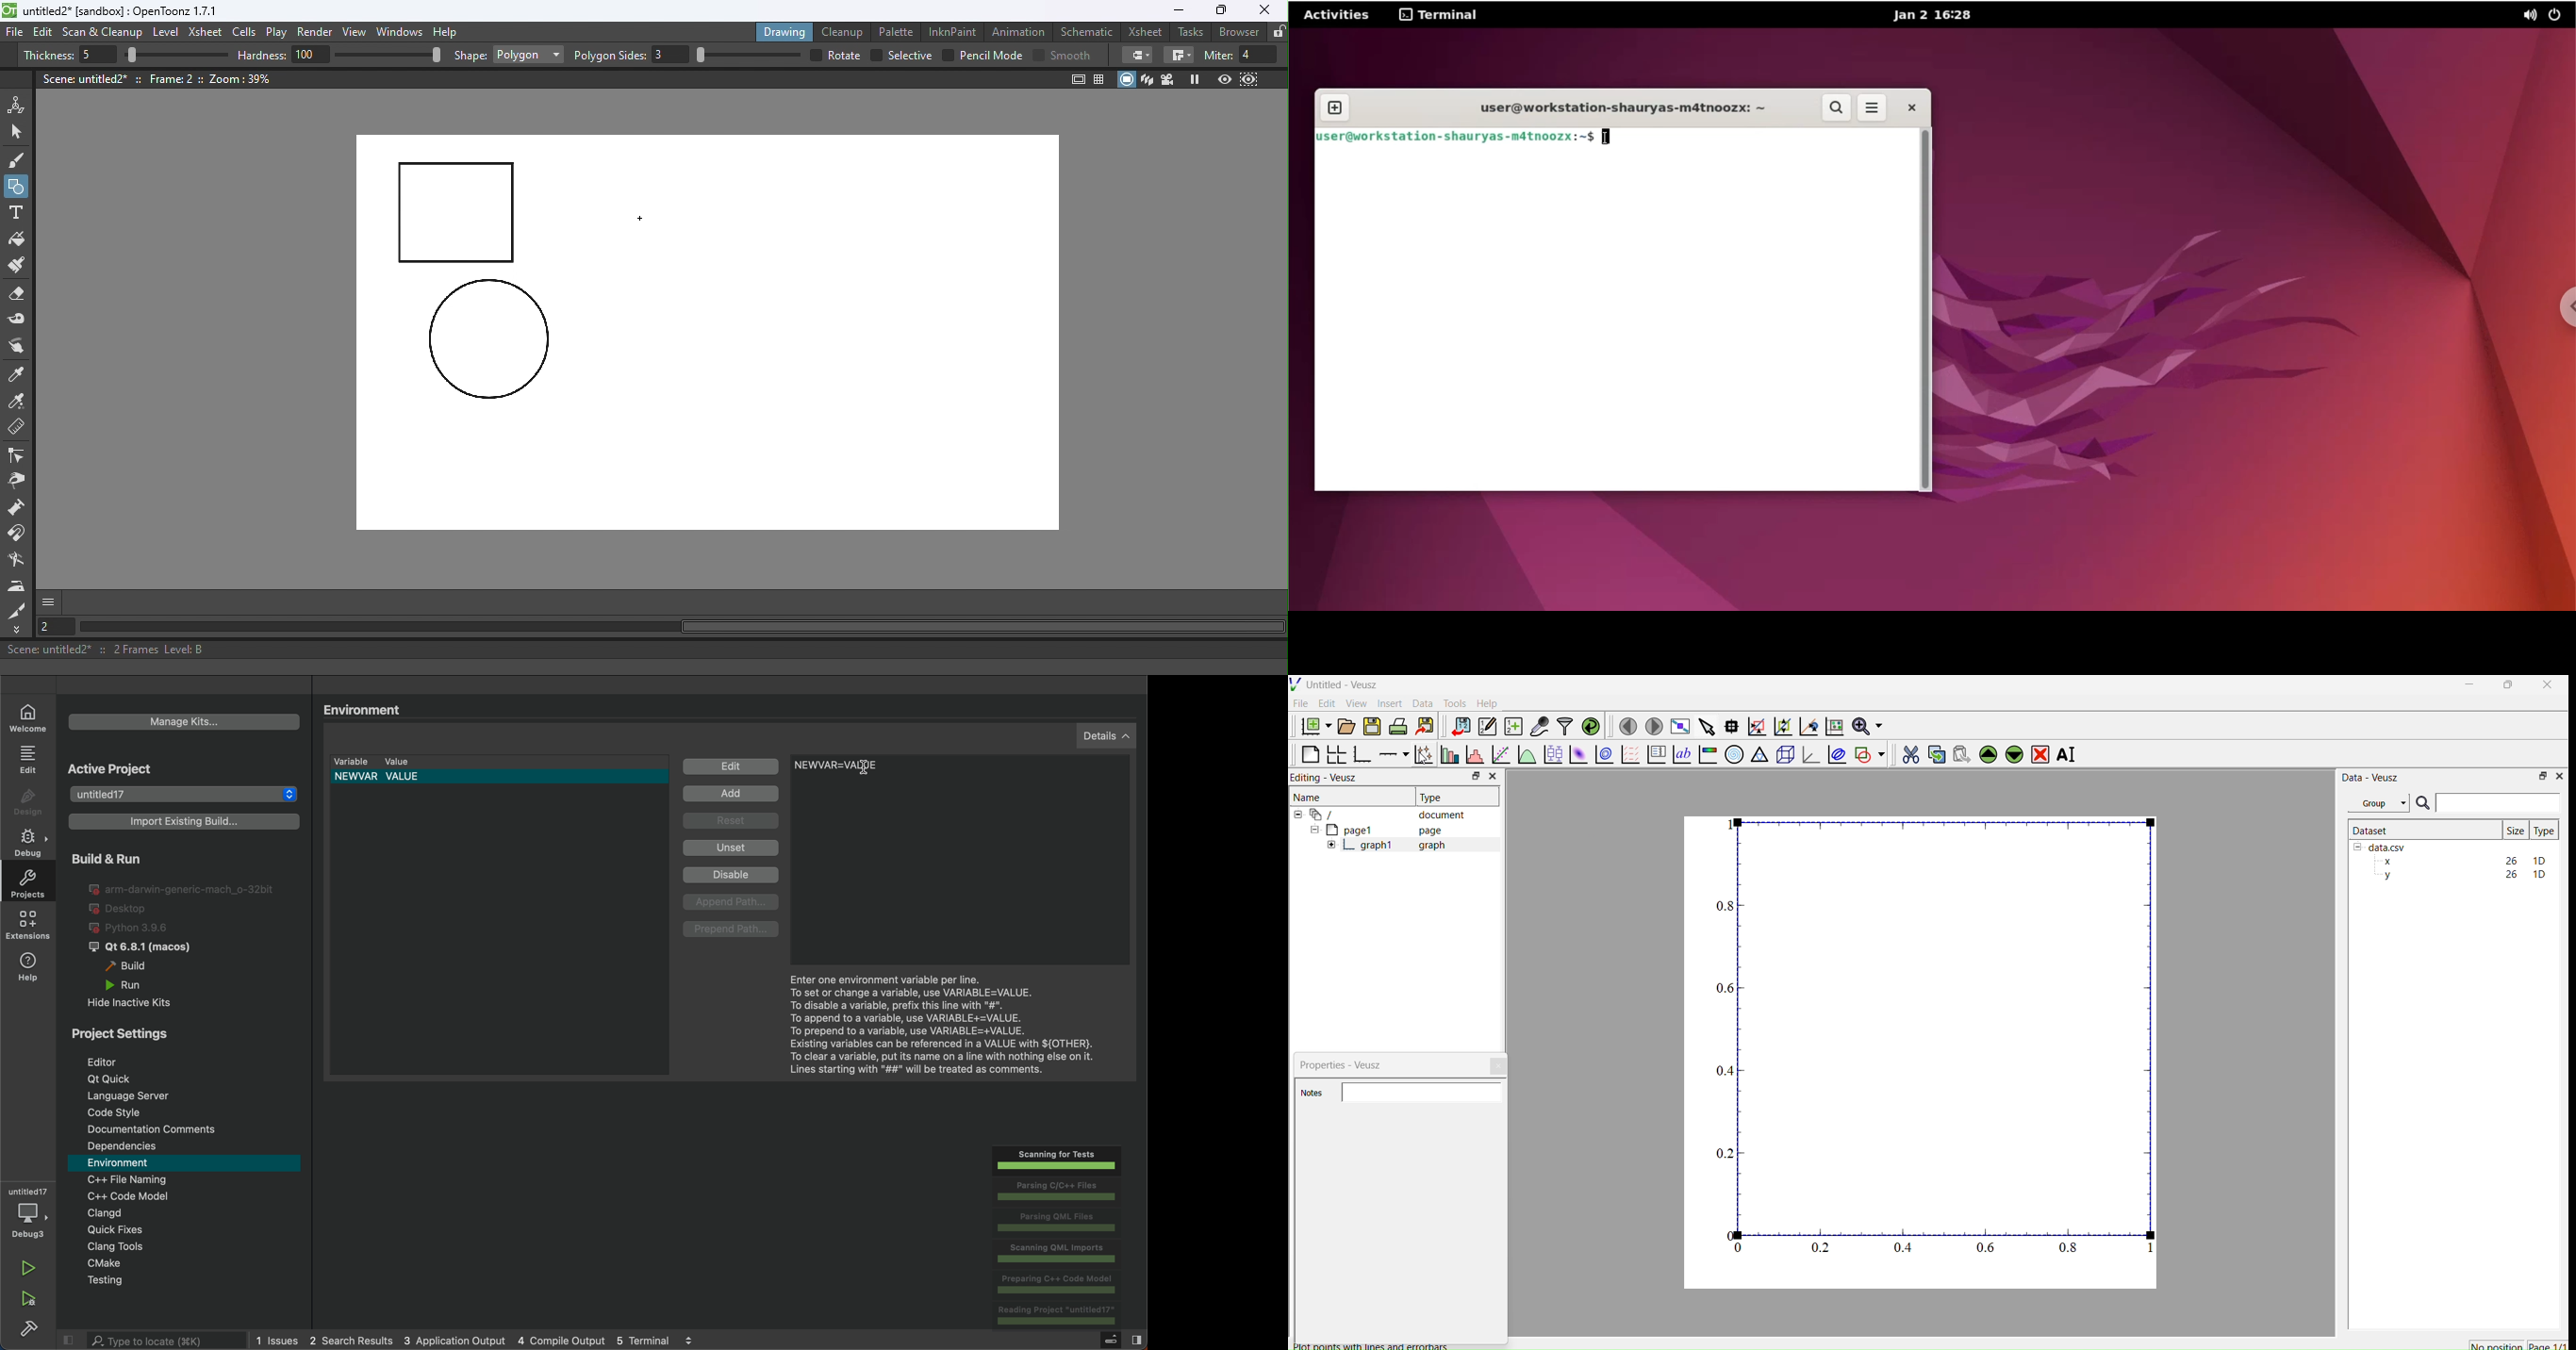 This screenshot has width=2576, height=1372. What do you see at coordinates (1540, 726) in the screenshot?
I see `Capture remote data` at bounding box center [1540, 726].